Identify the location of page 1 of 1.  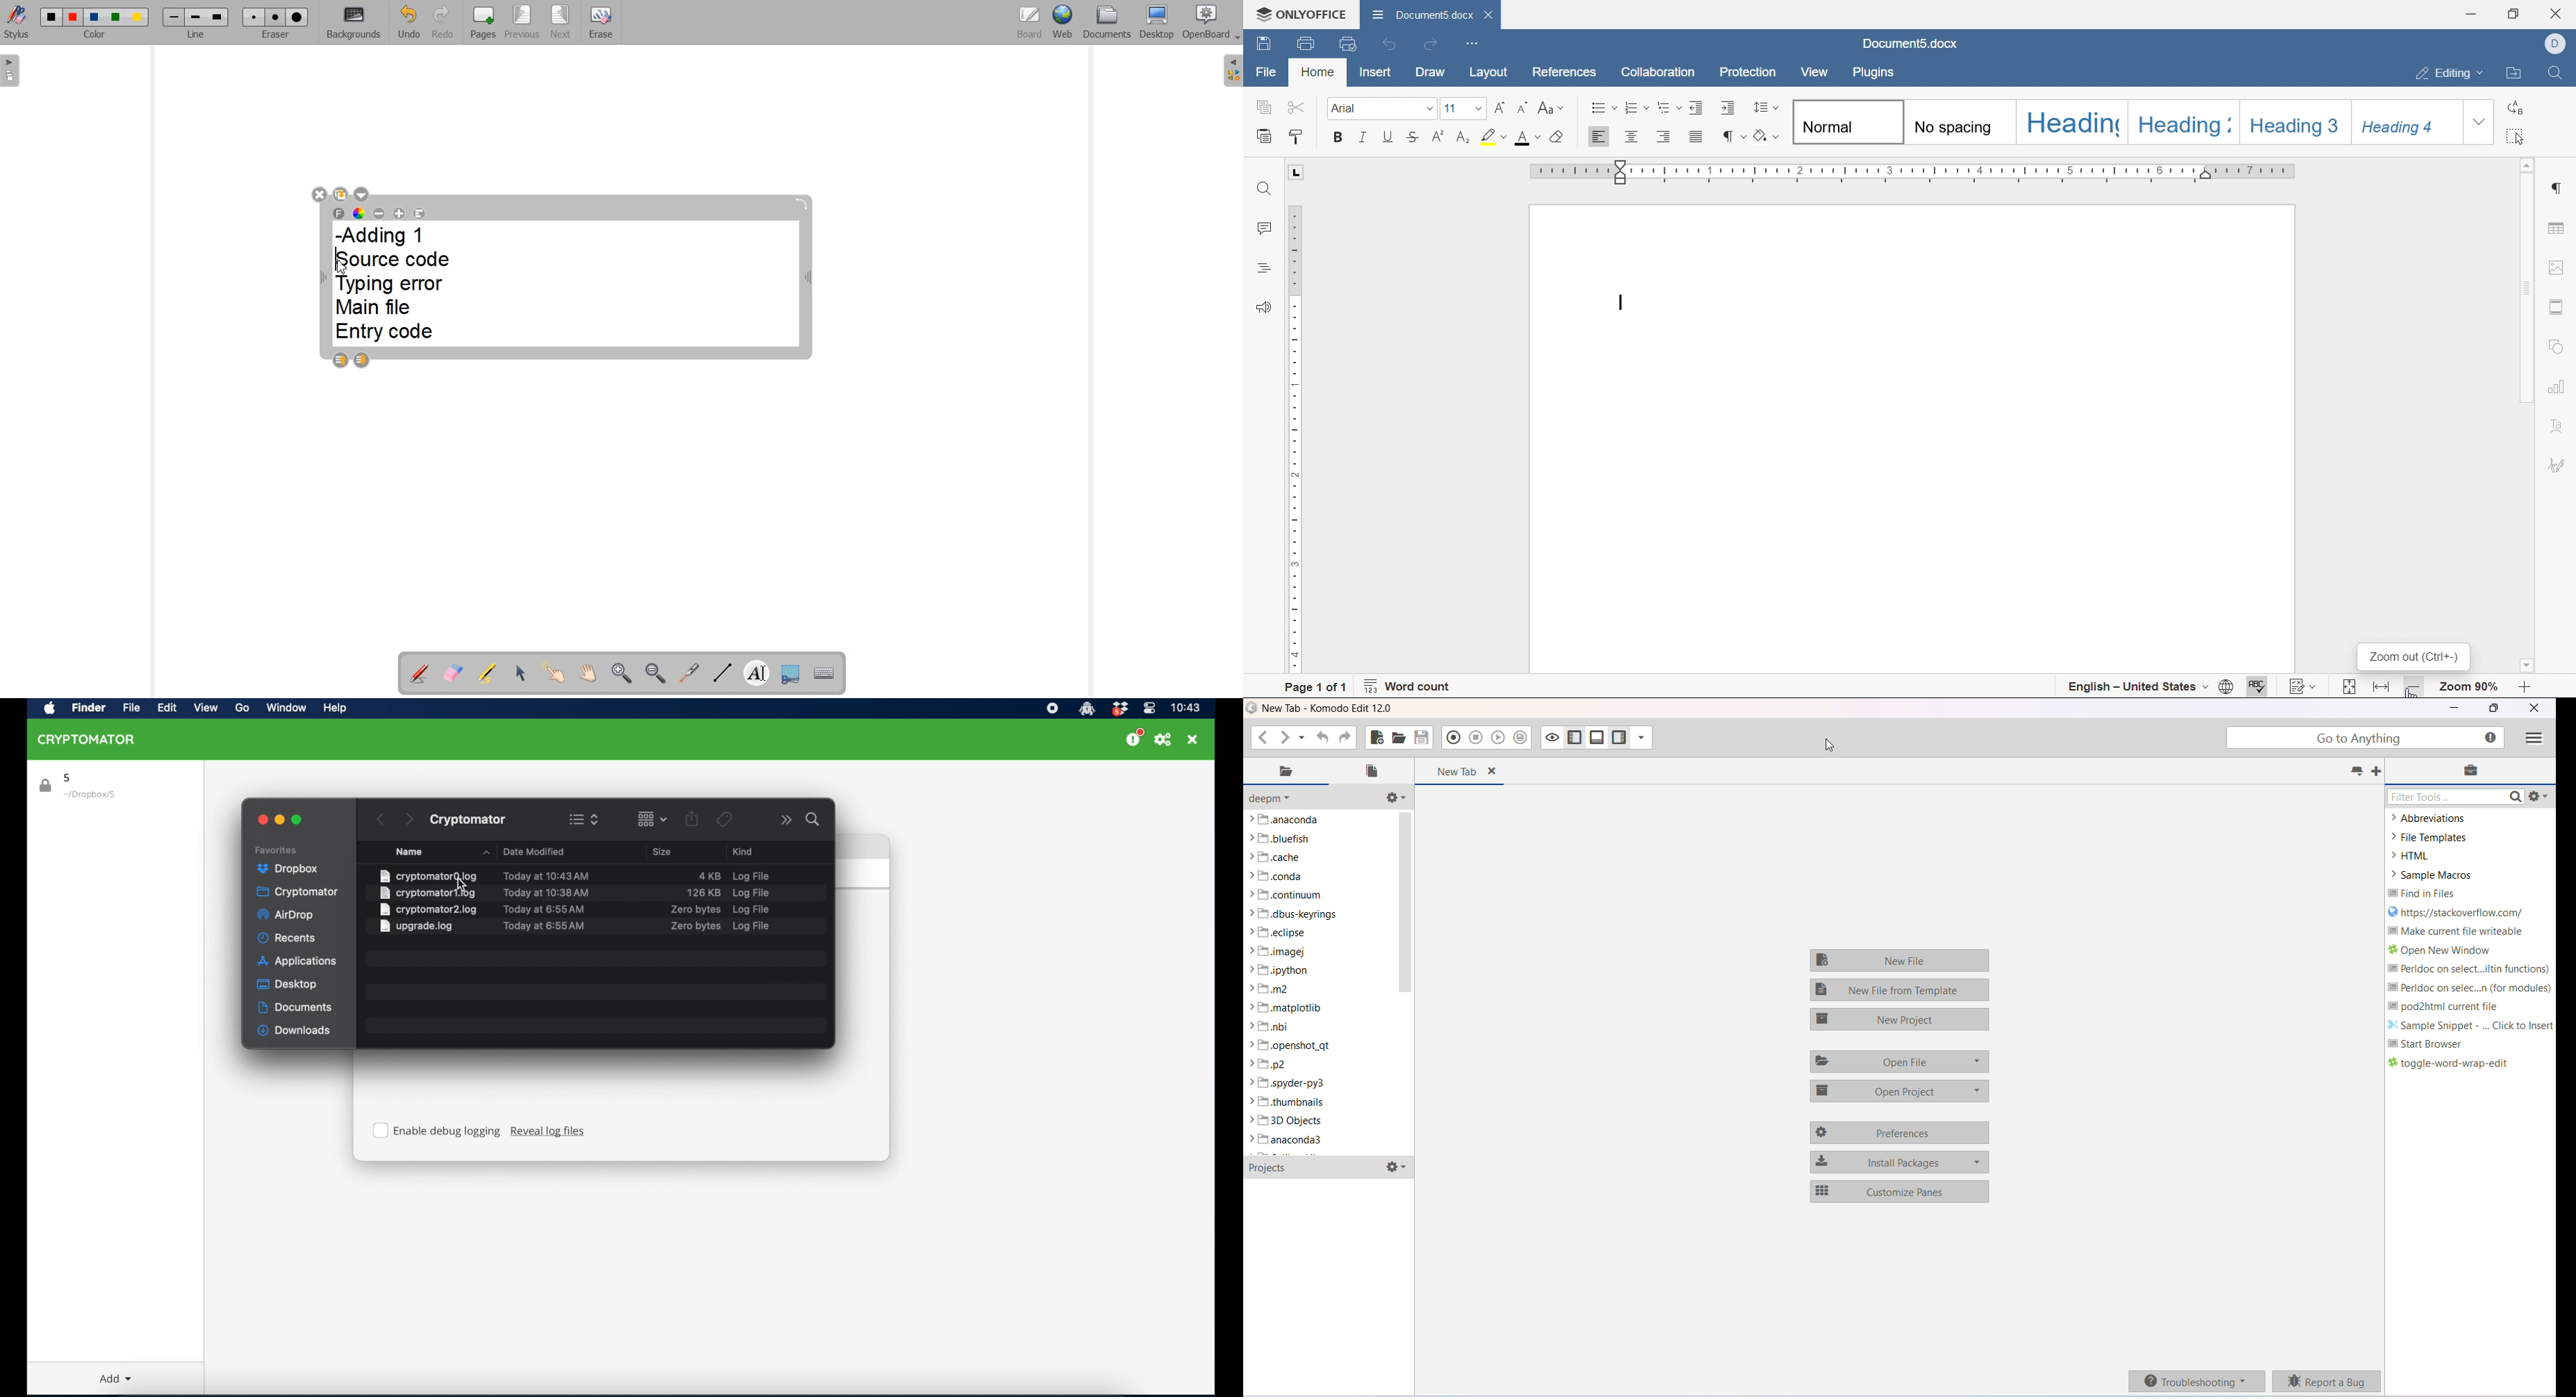
(1317, 689).